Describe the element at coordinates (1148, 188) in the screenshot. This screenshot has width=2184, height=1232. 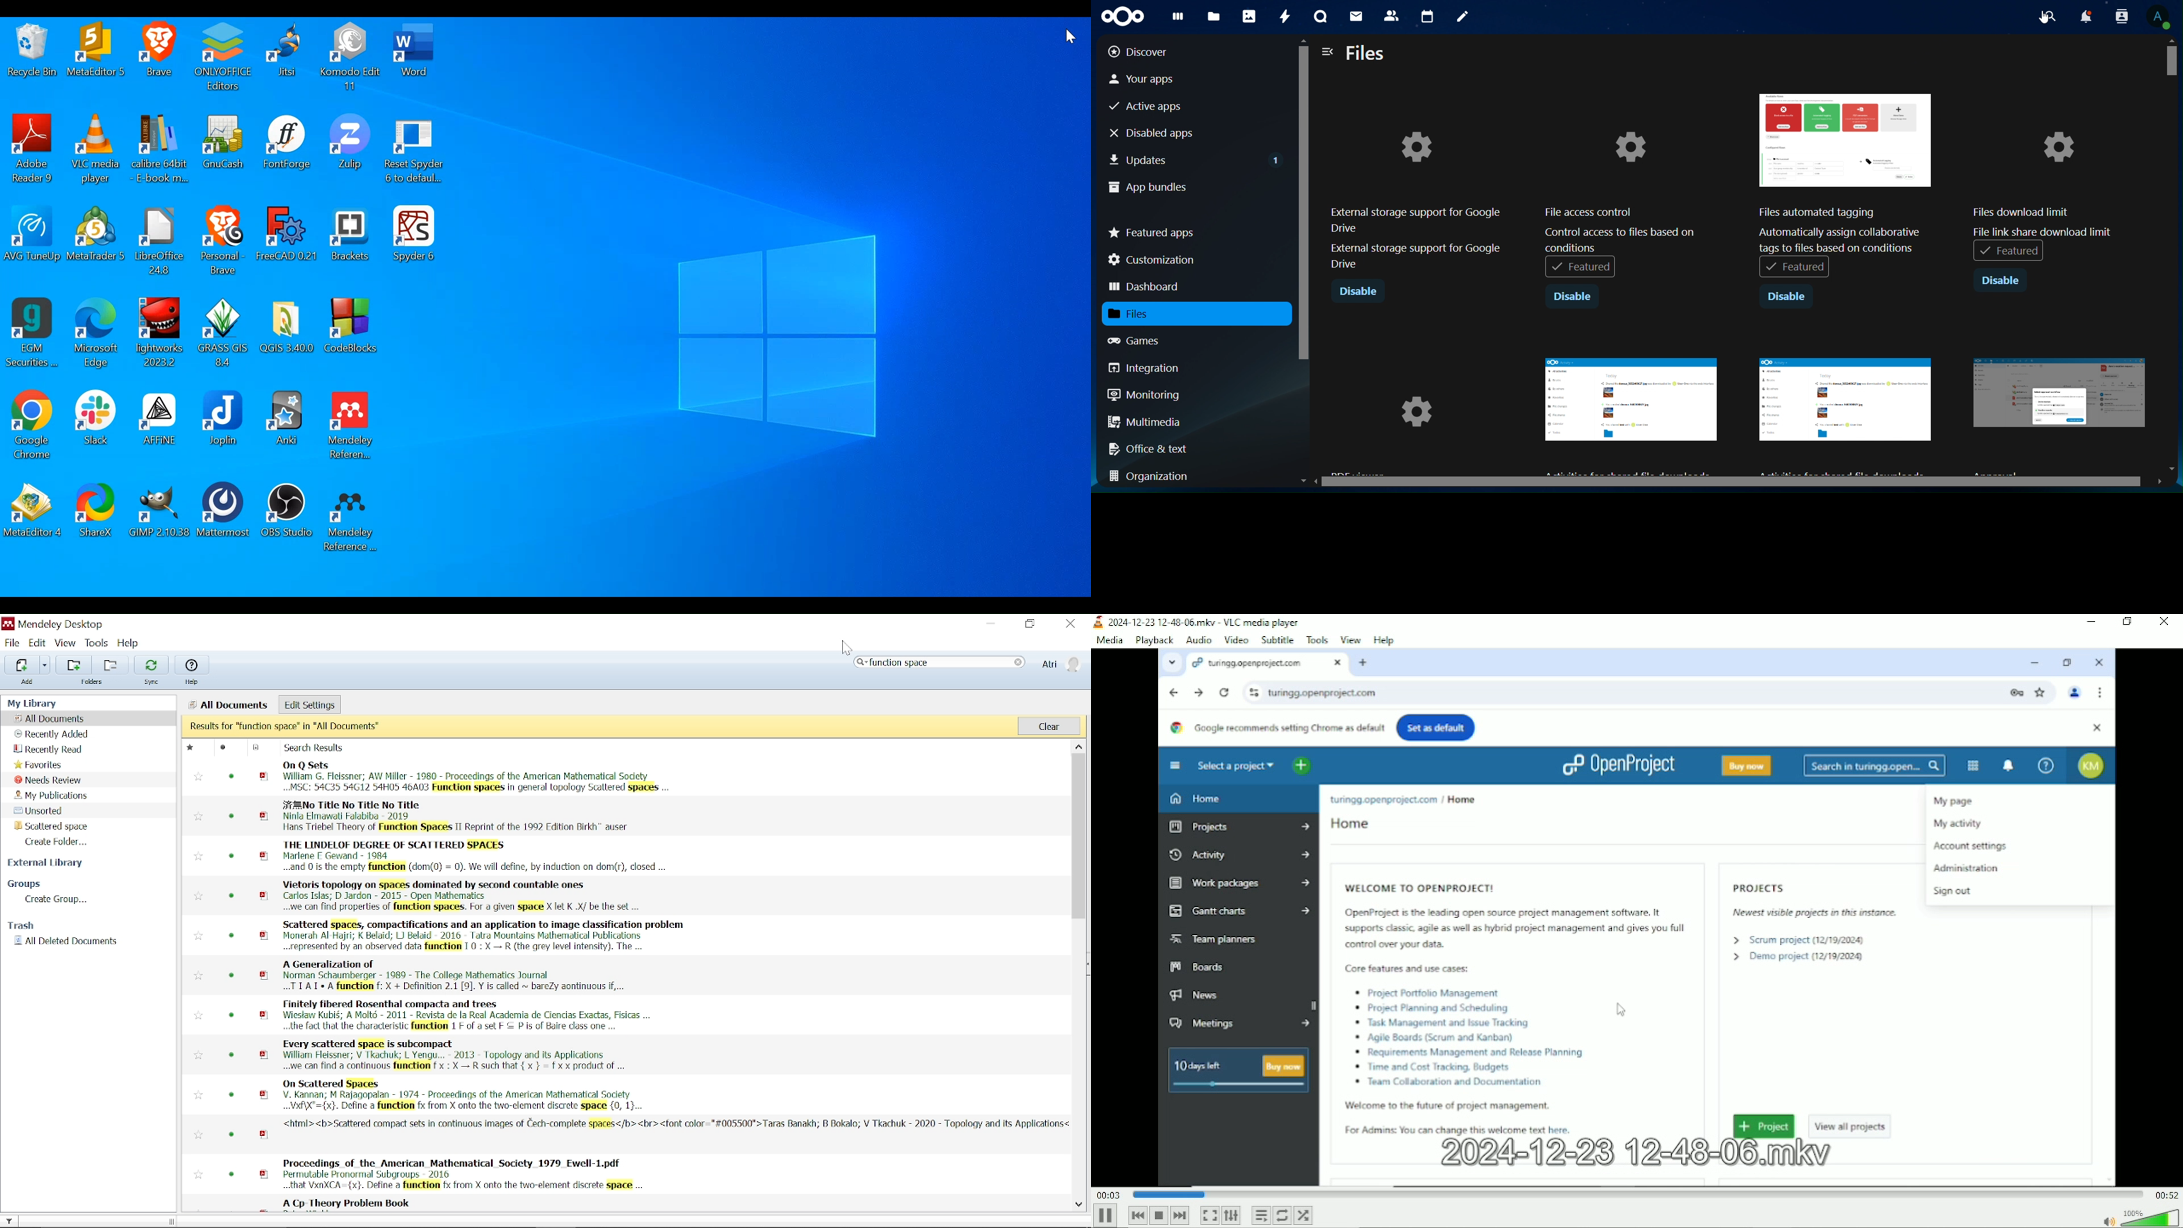
I see `app bundles` at that location.